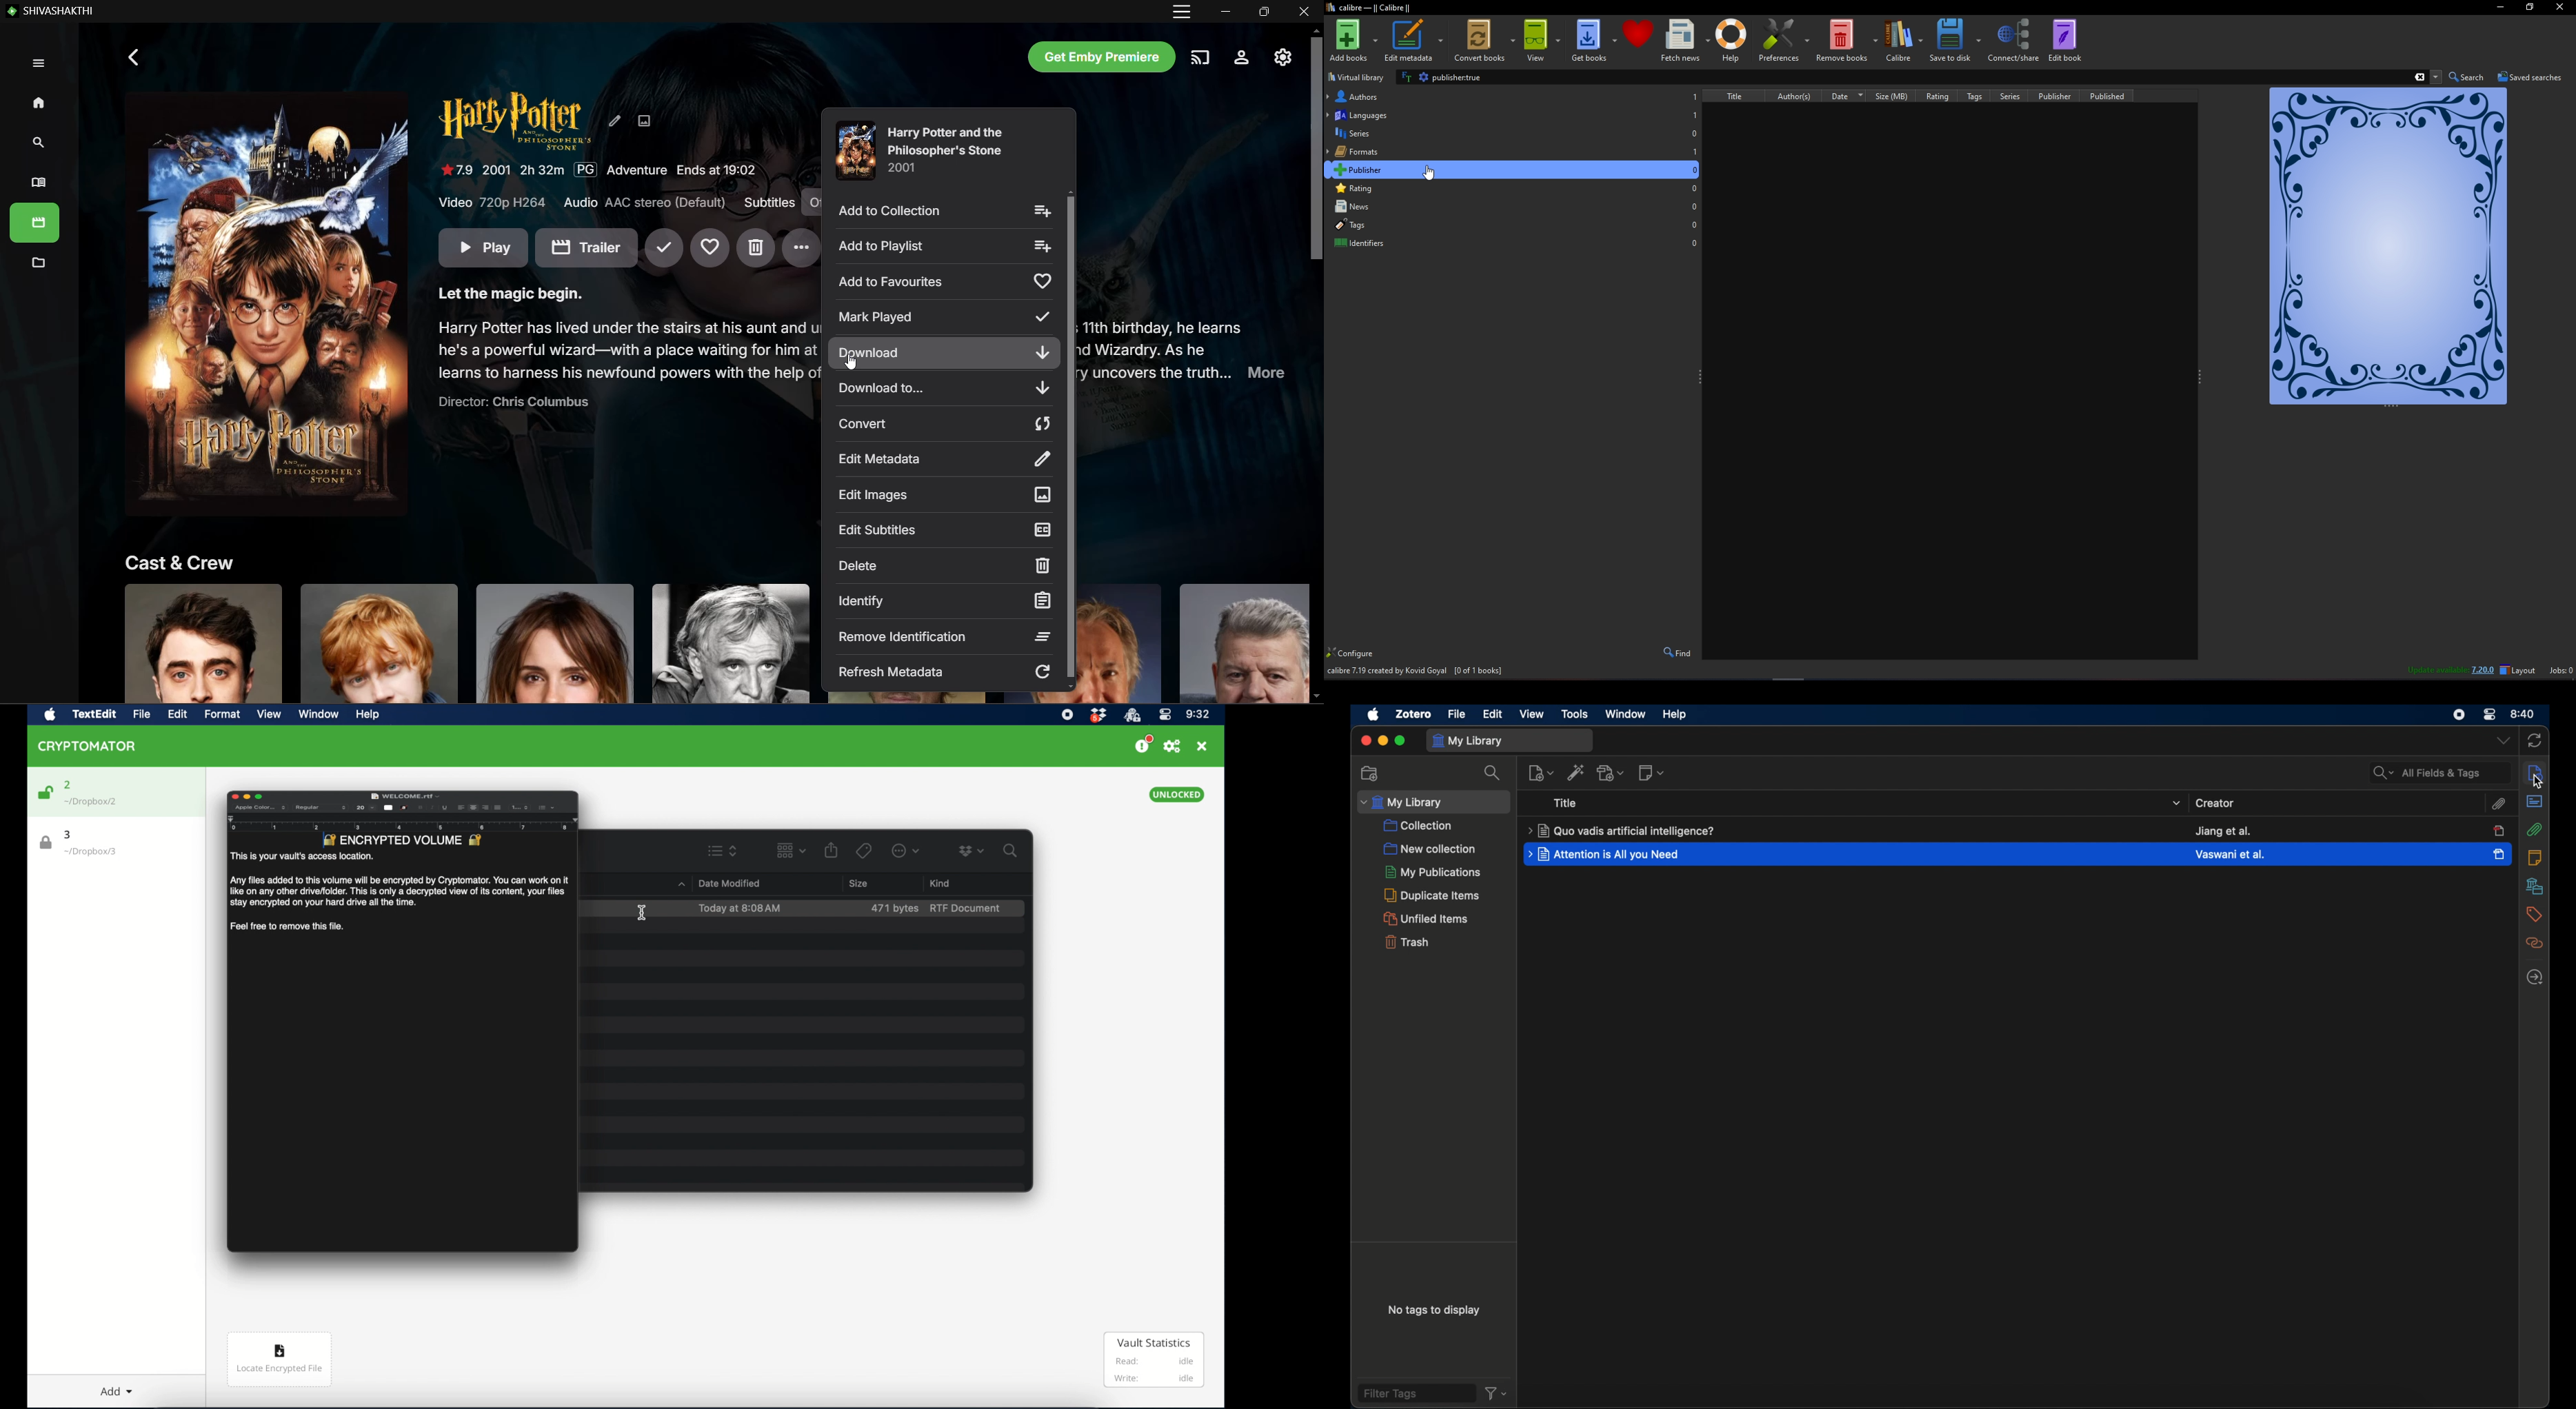 This screenshot has width=2576, height=1428. What do you see at coordinates (1576, 773) in the screenshot?
I see `add. items by identifier ` at bounding box center [1576, 773].